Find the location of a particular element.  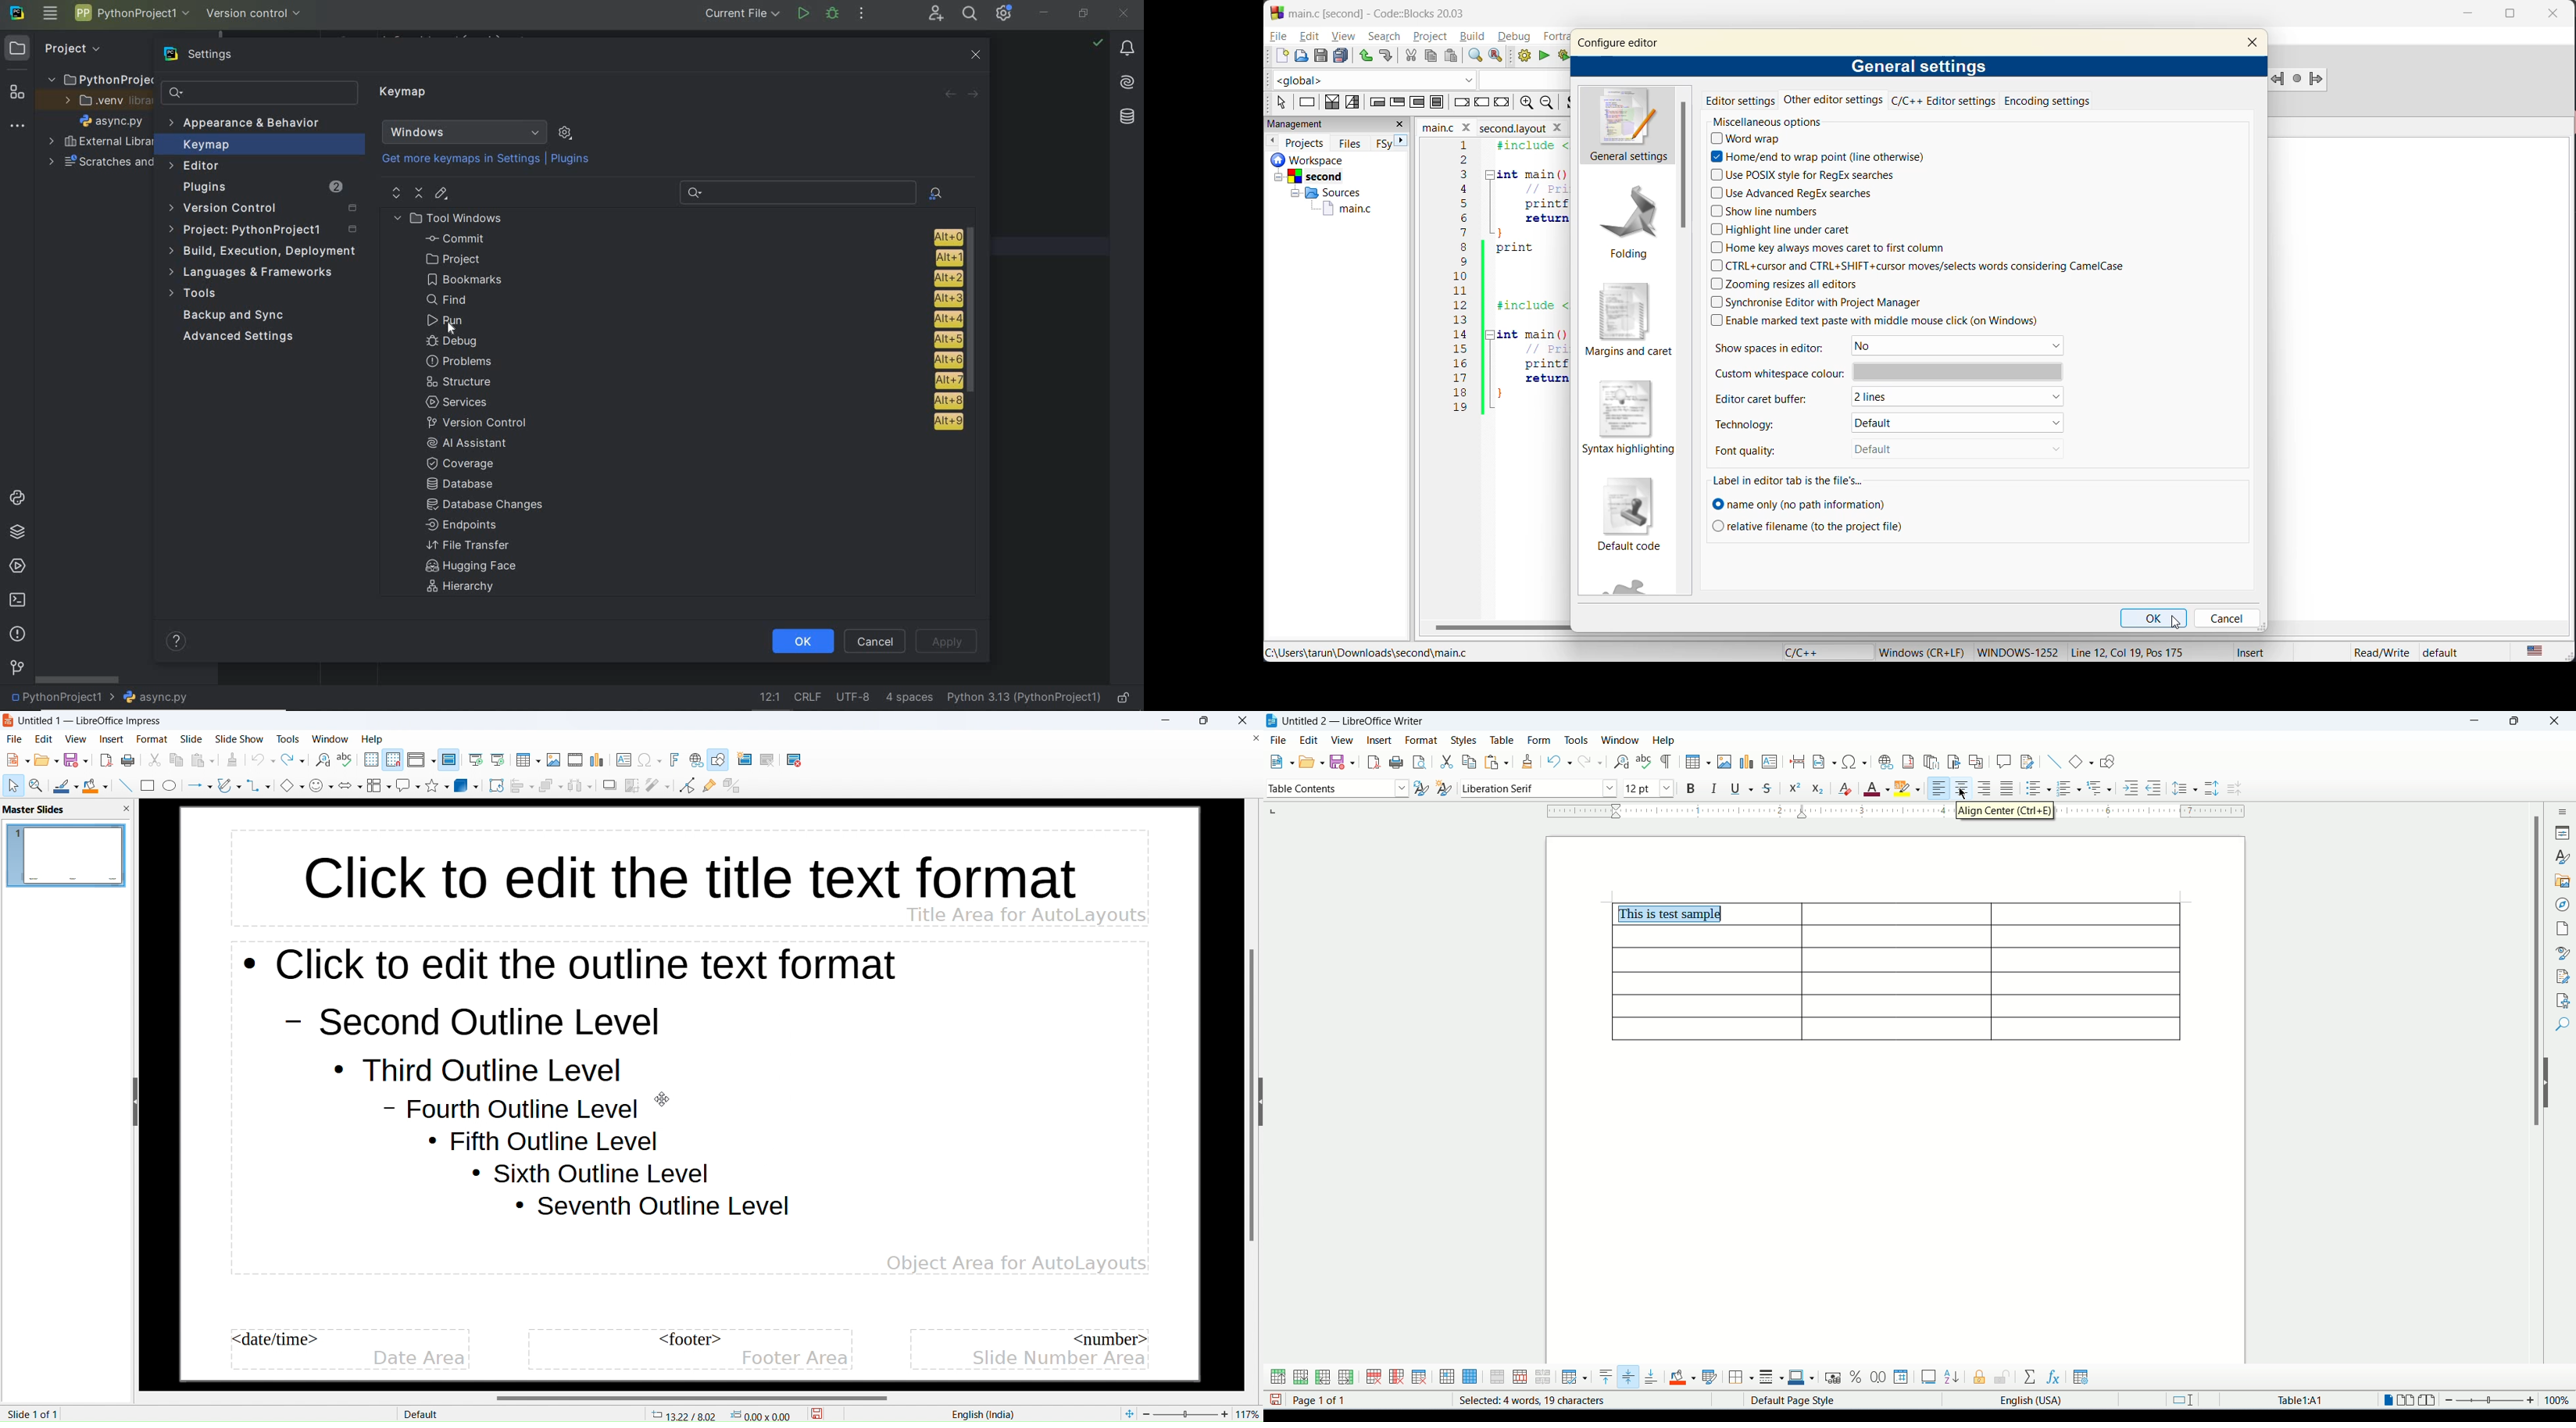

split table is located at coordinates (1543, 1378).